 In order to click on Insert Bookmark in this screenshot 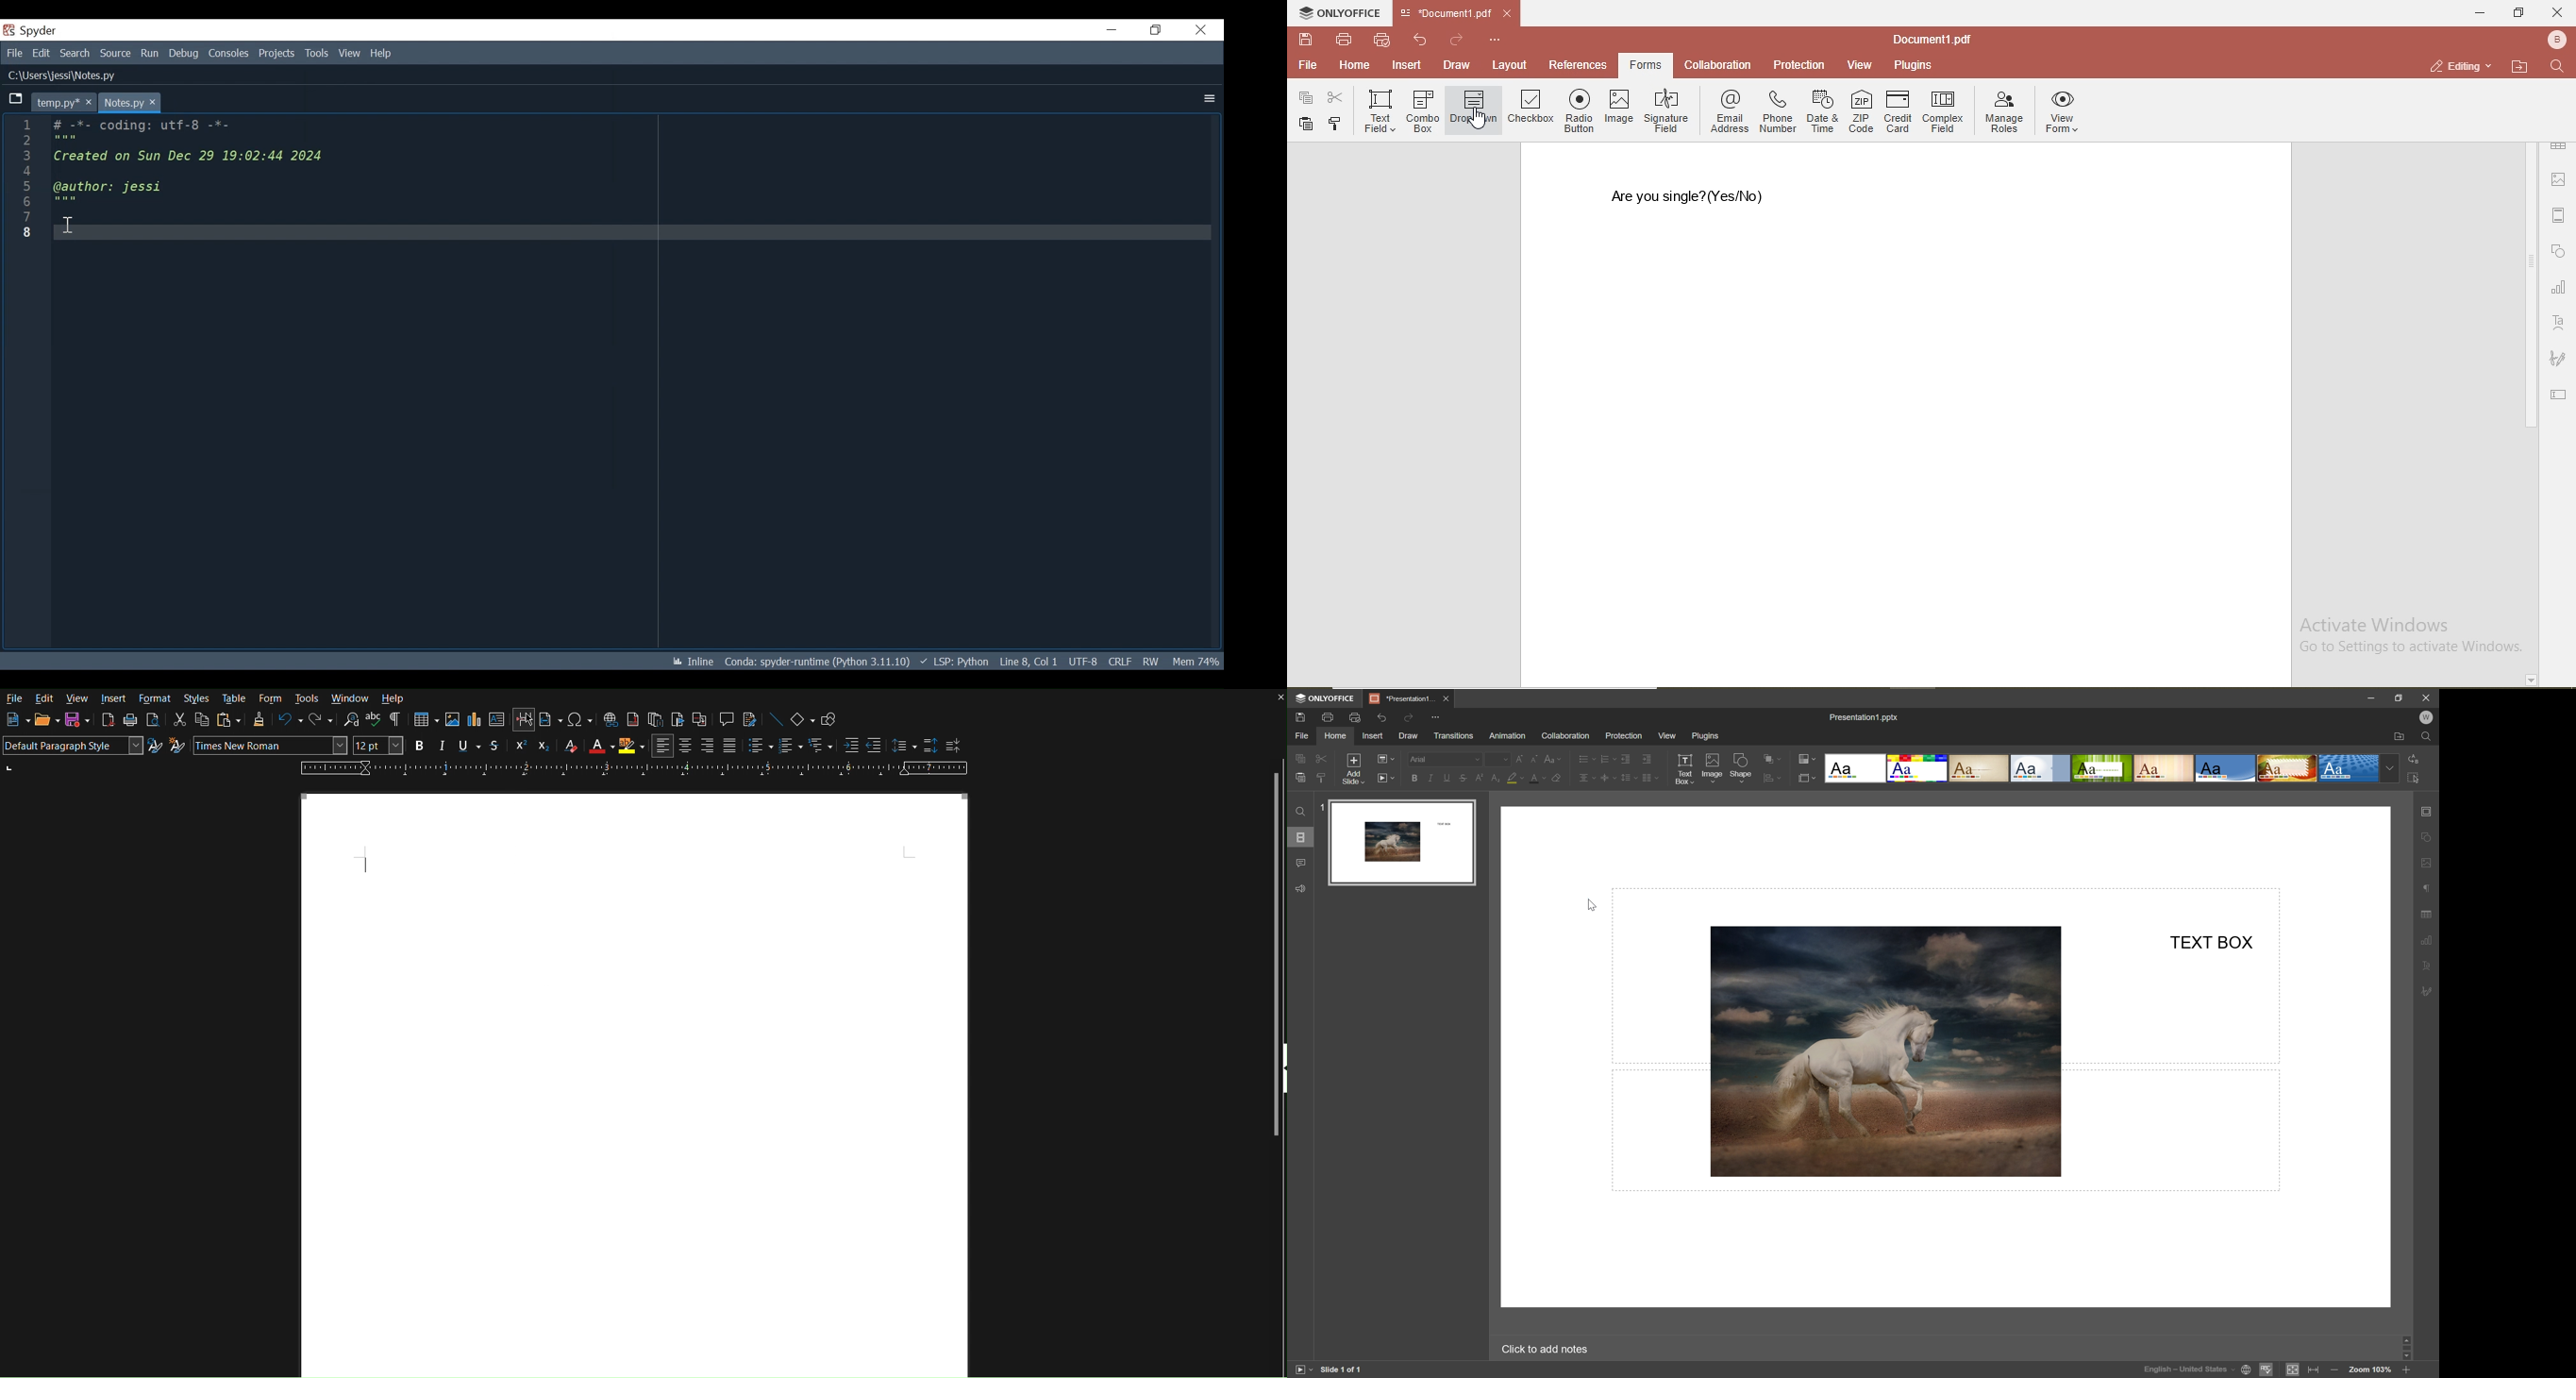, I will do `click(677, 719)`.